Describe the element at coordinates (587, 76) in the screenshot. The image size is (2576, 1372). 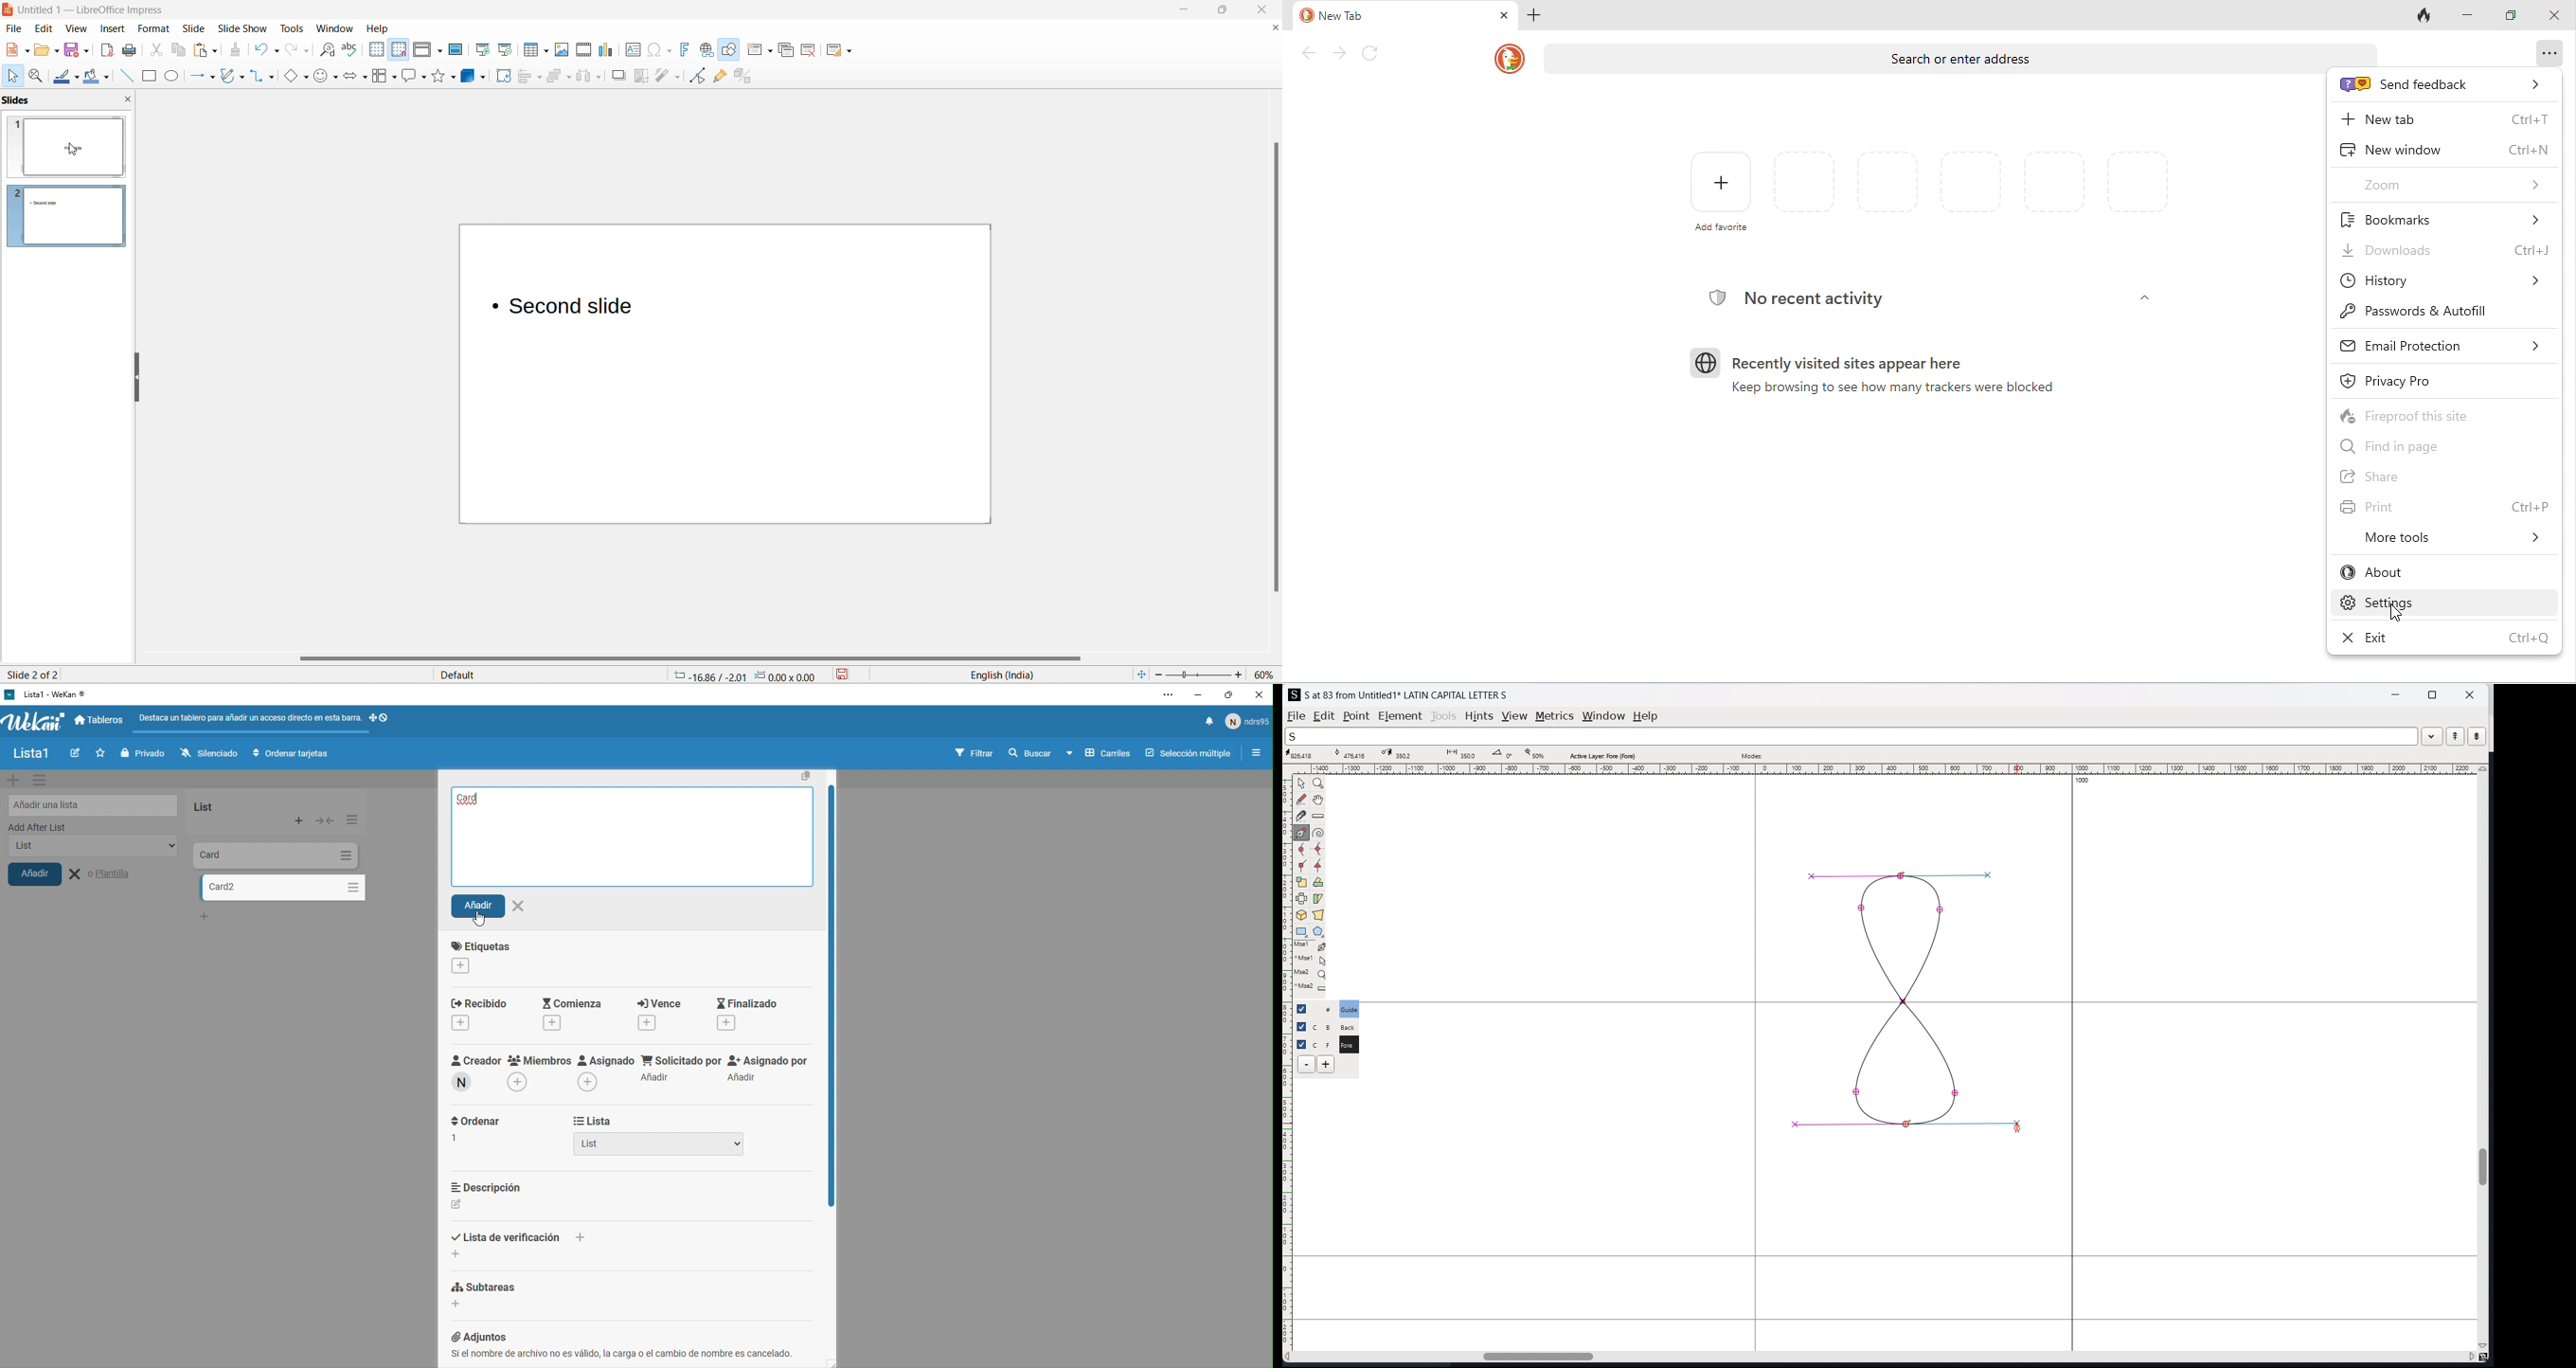
I see `select at least three objects` at that location.